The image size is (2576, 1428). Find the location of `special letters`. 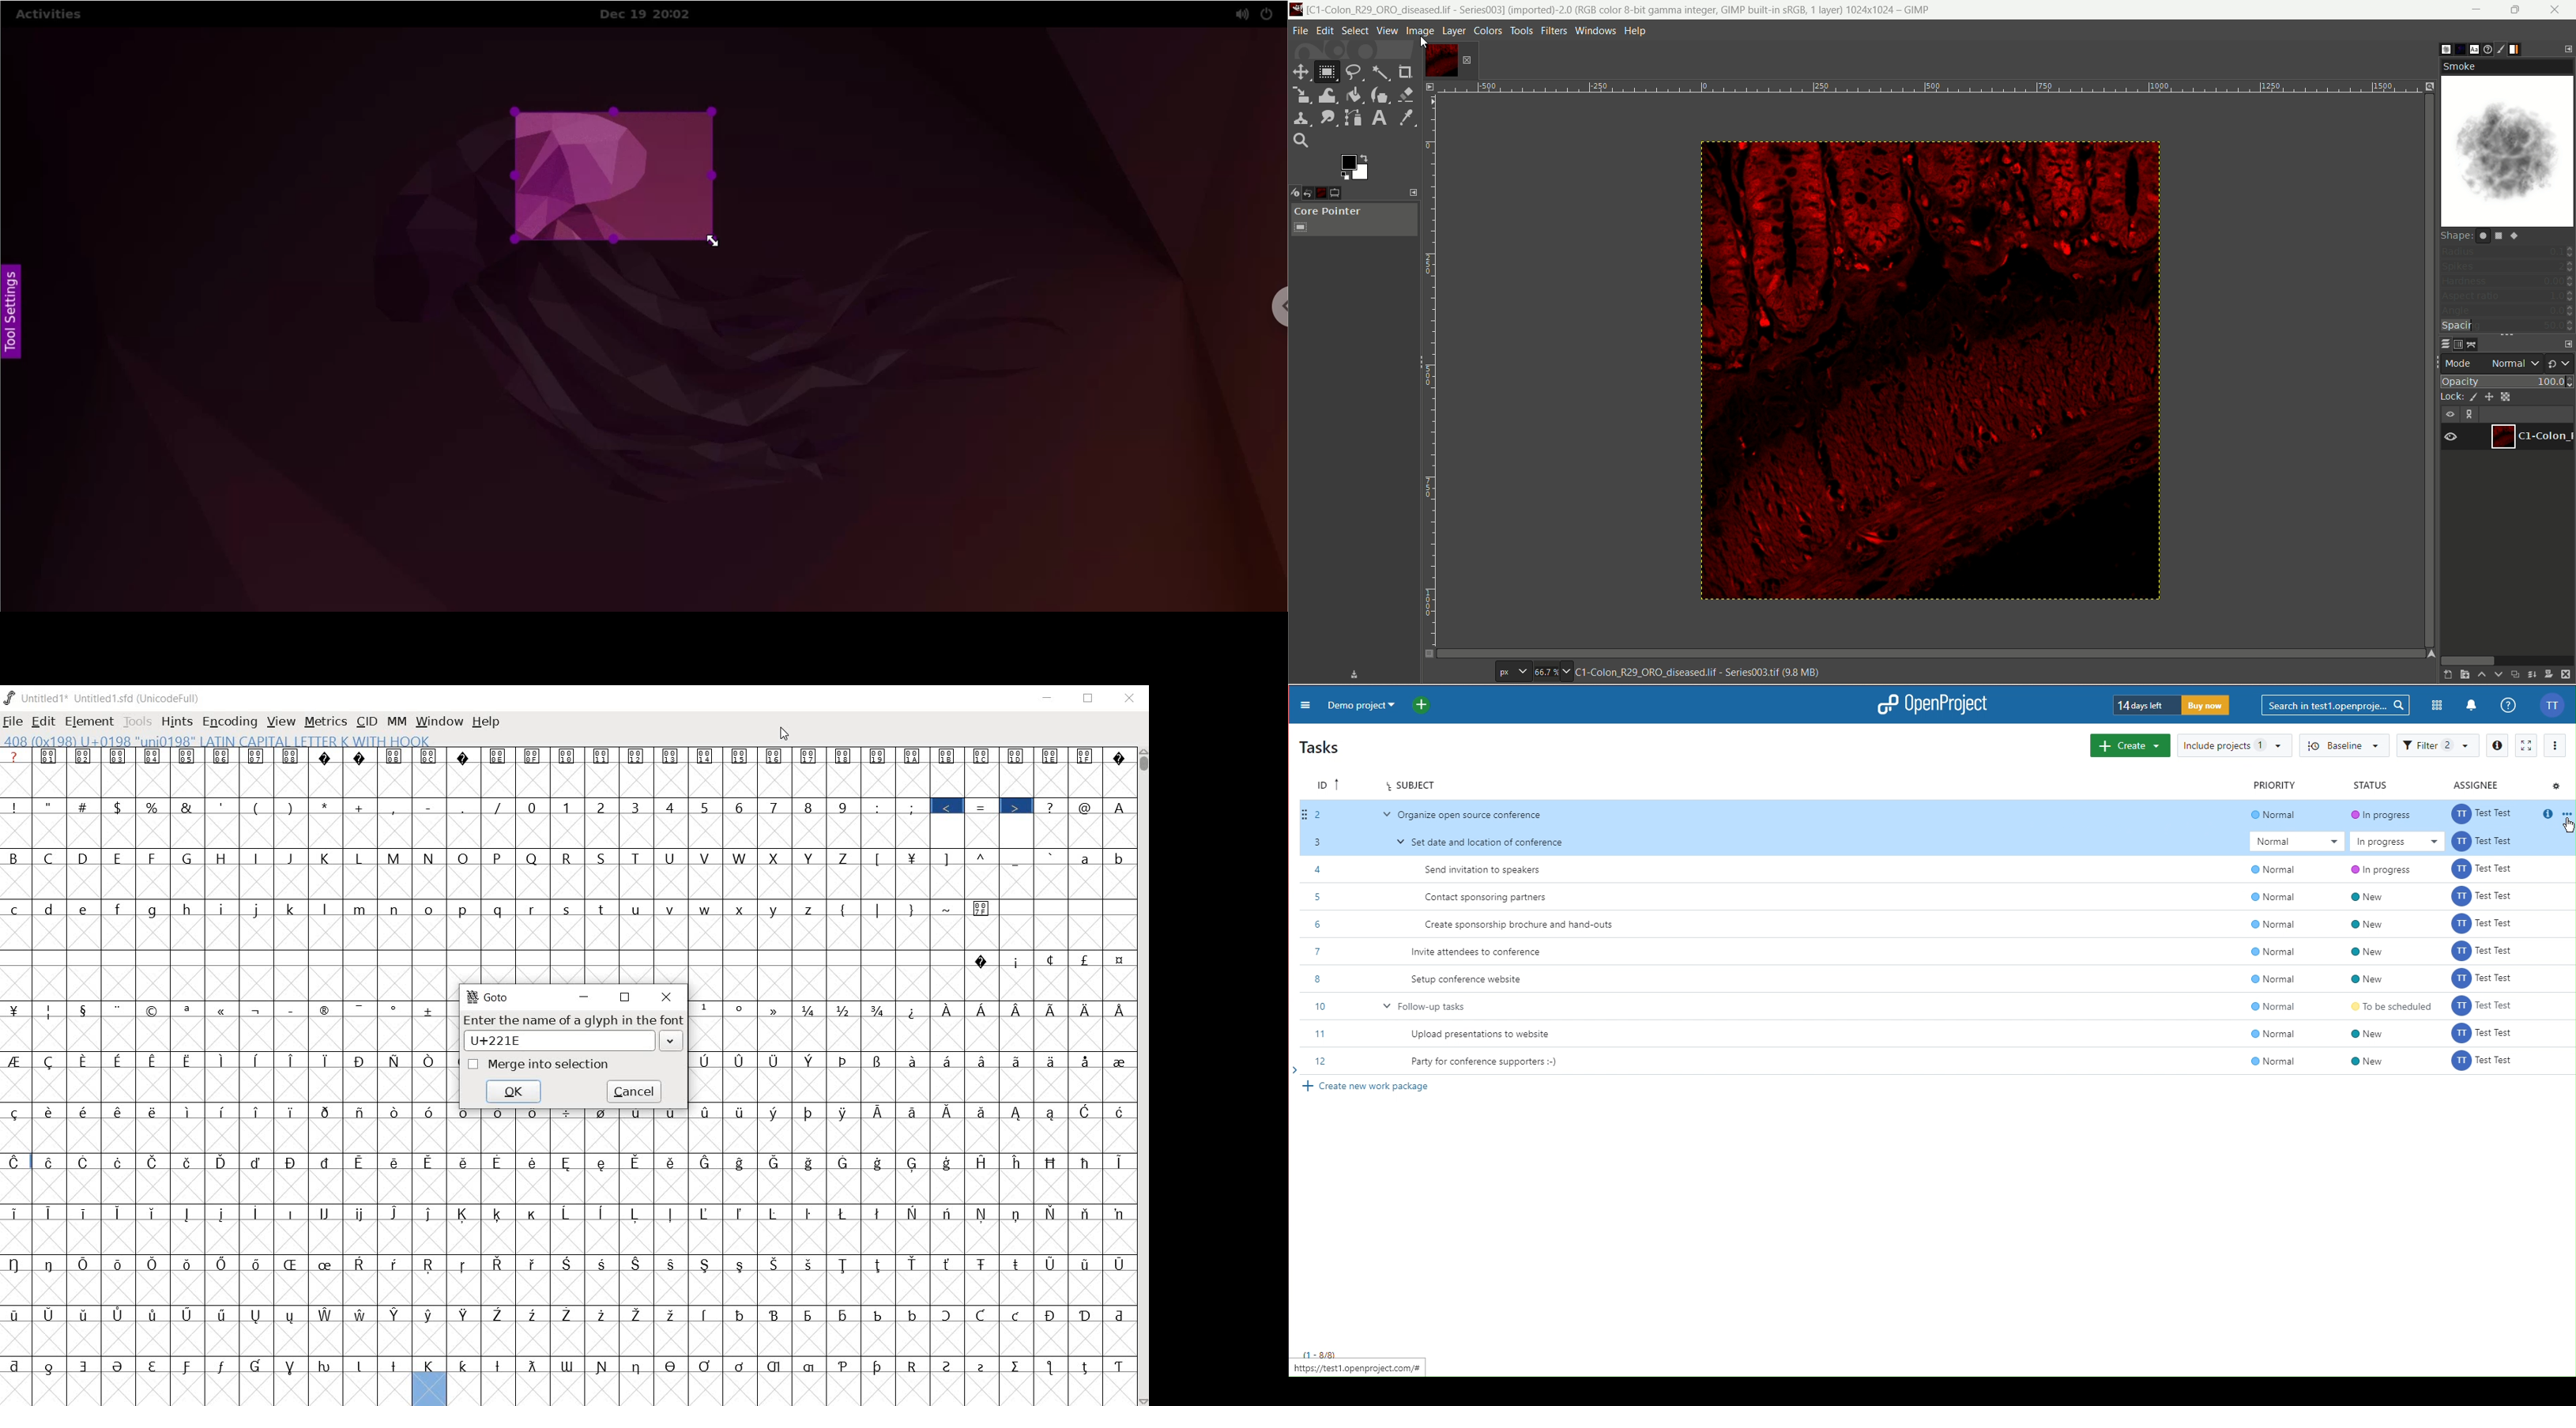

special letters is located at coordinates (568, 1264).